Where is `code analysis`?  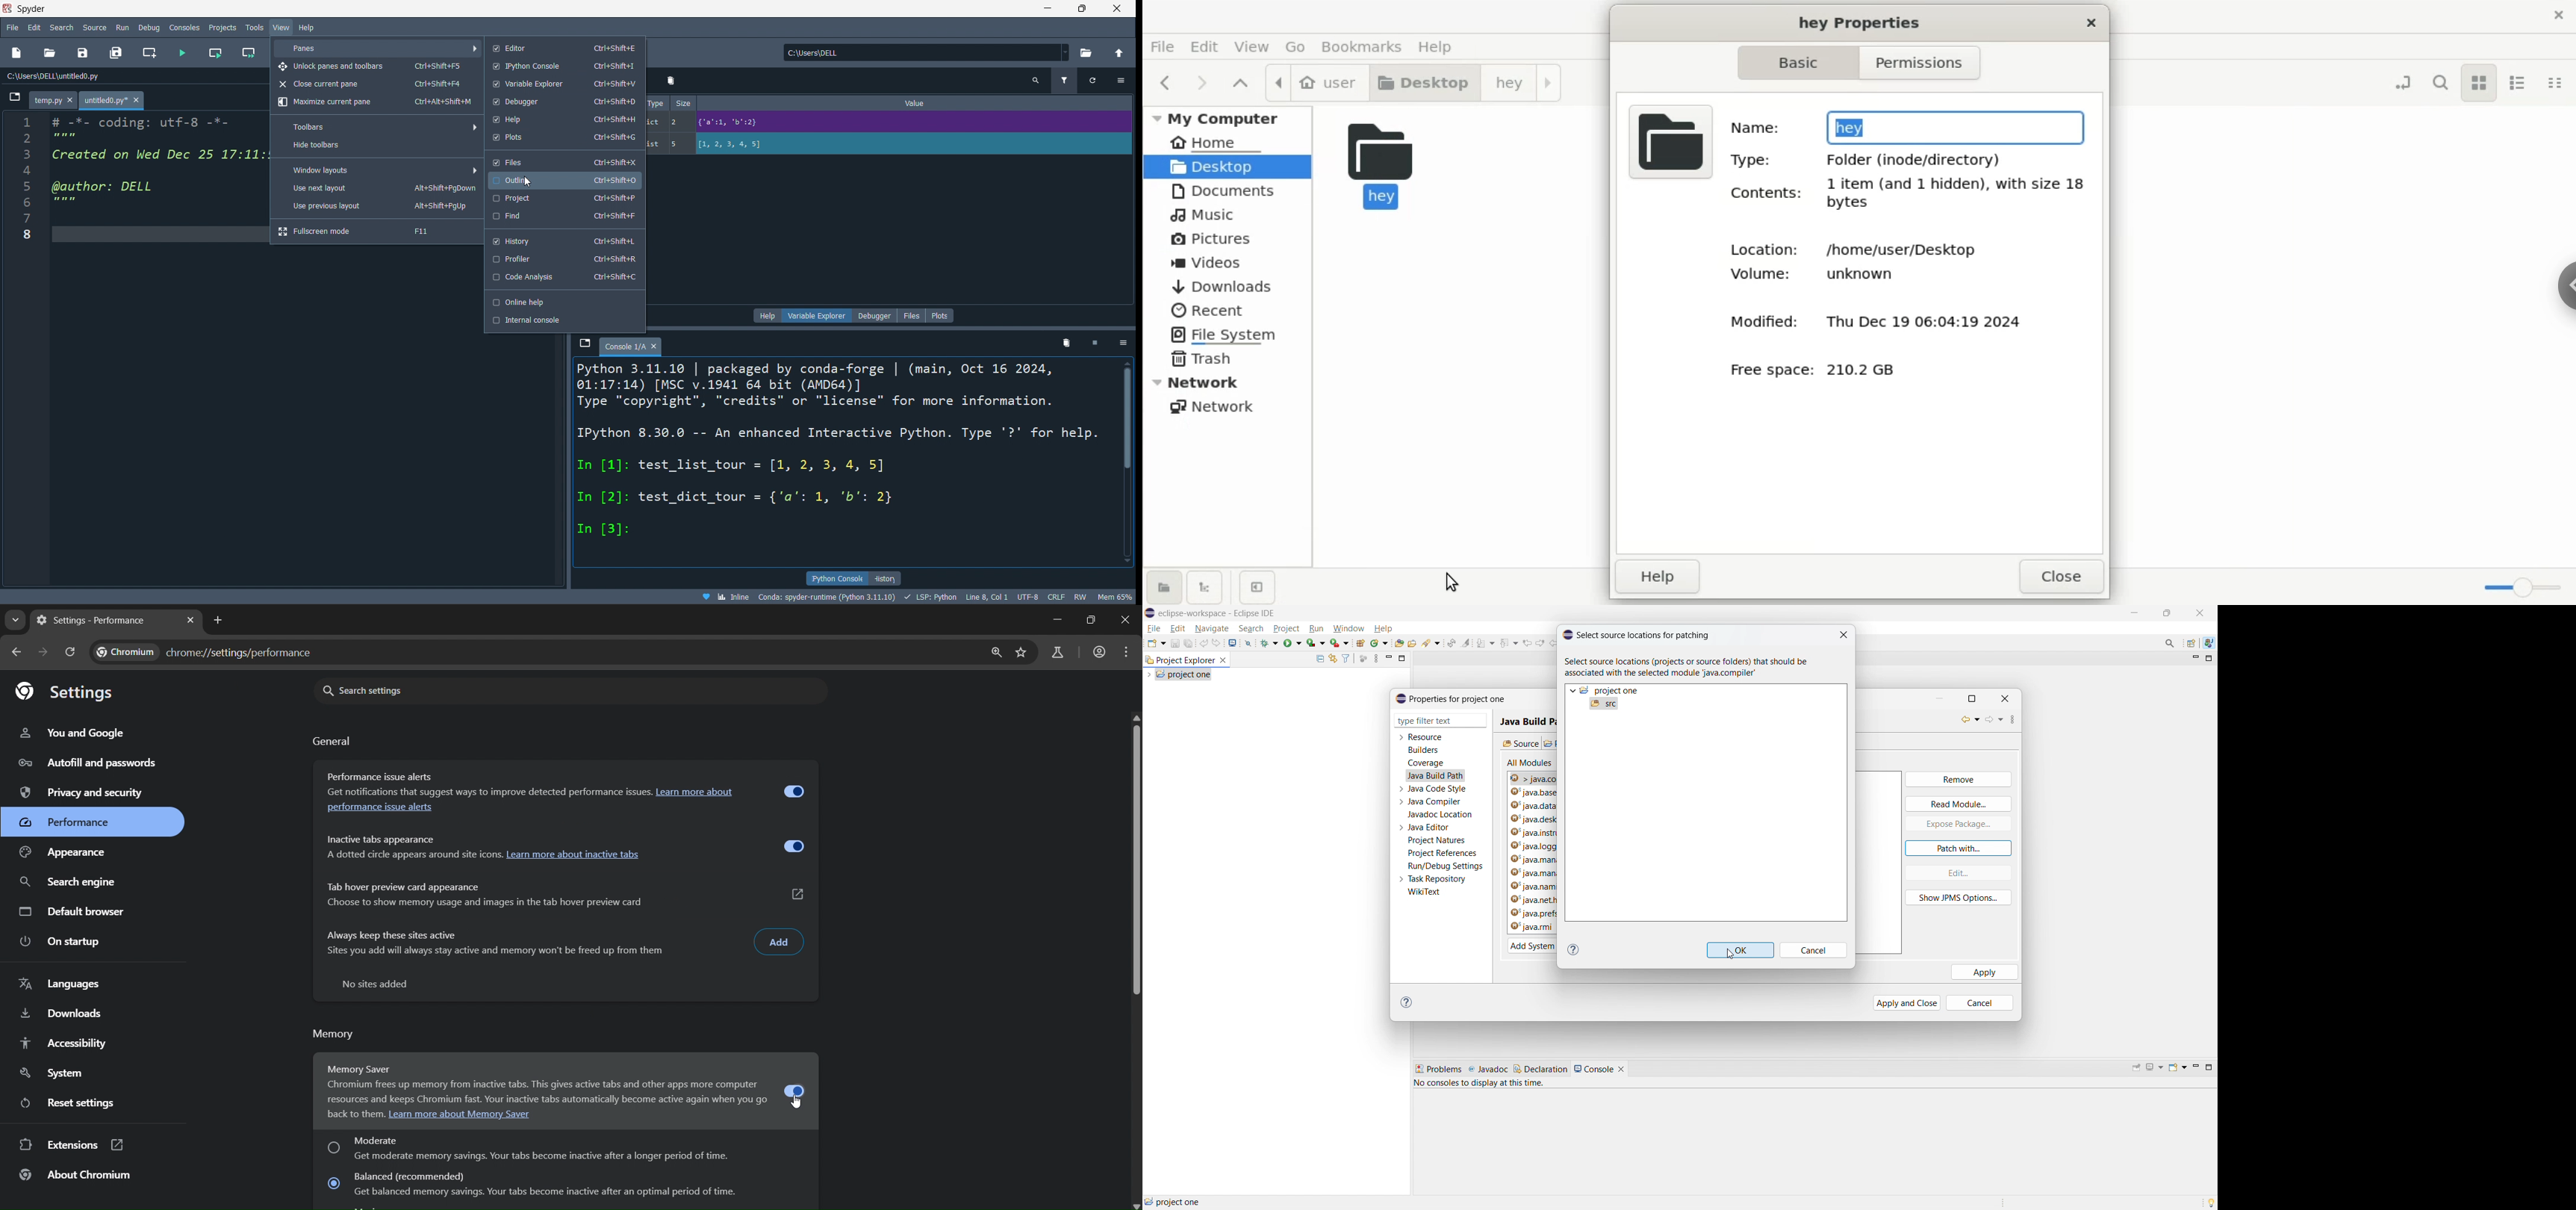 code analysis is located at coordinates (561, 277).